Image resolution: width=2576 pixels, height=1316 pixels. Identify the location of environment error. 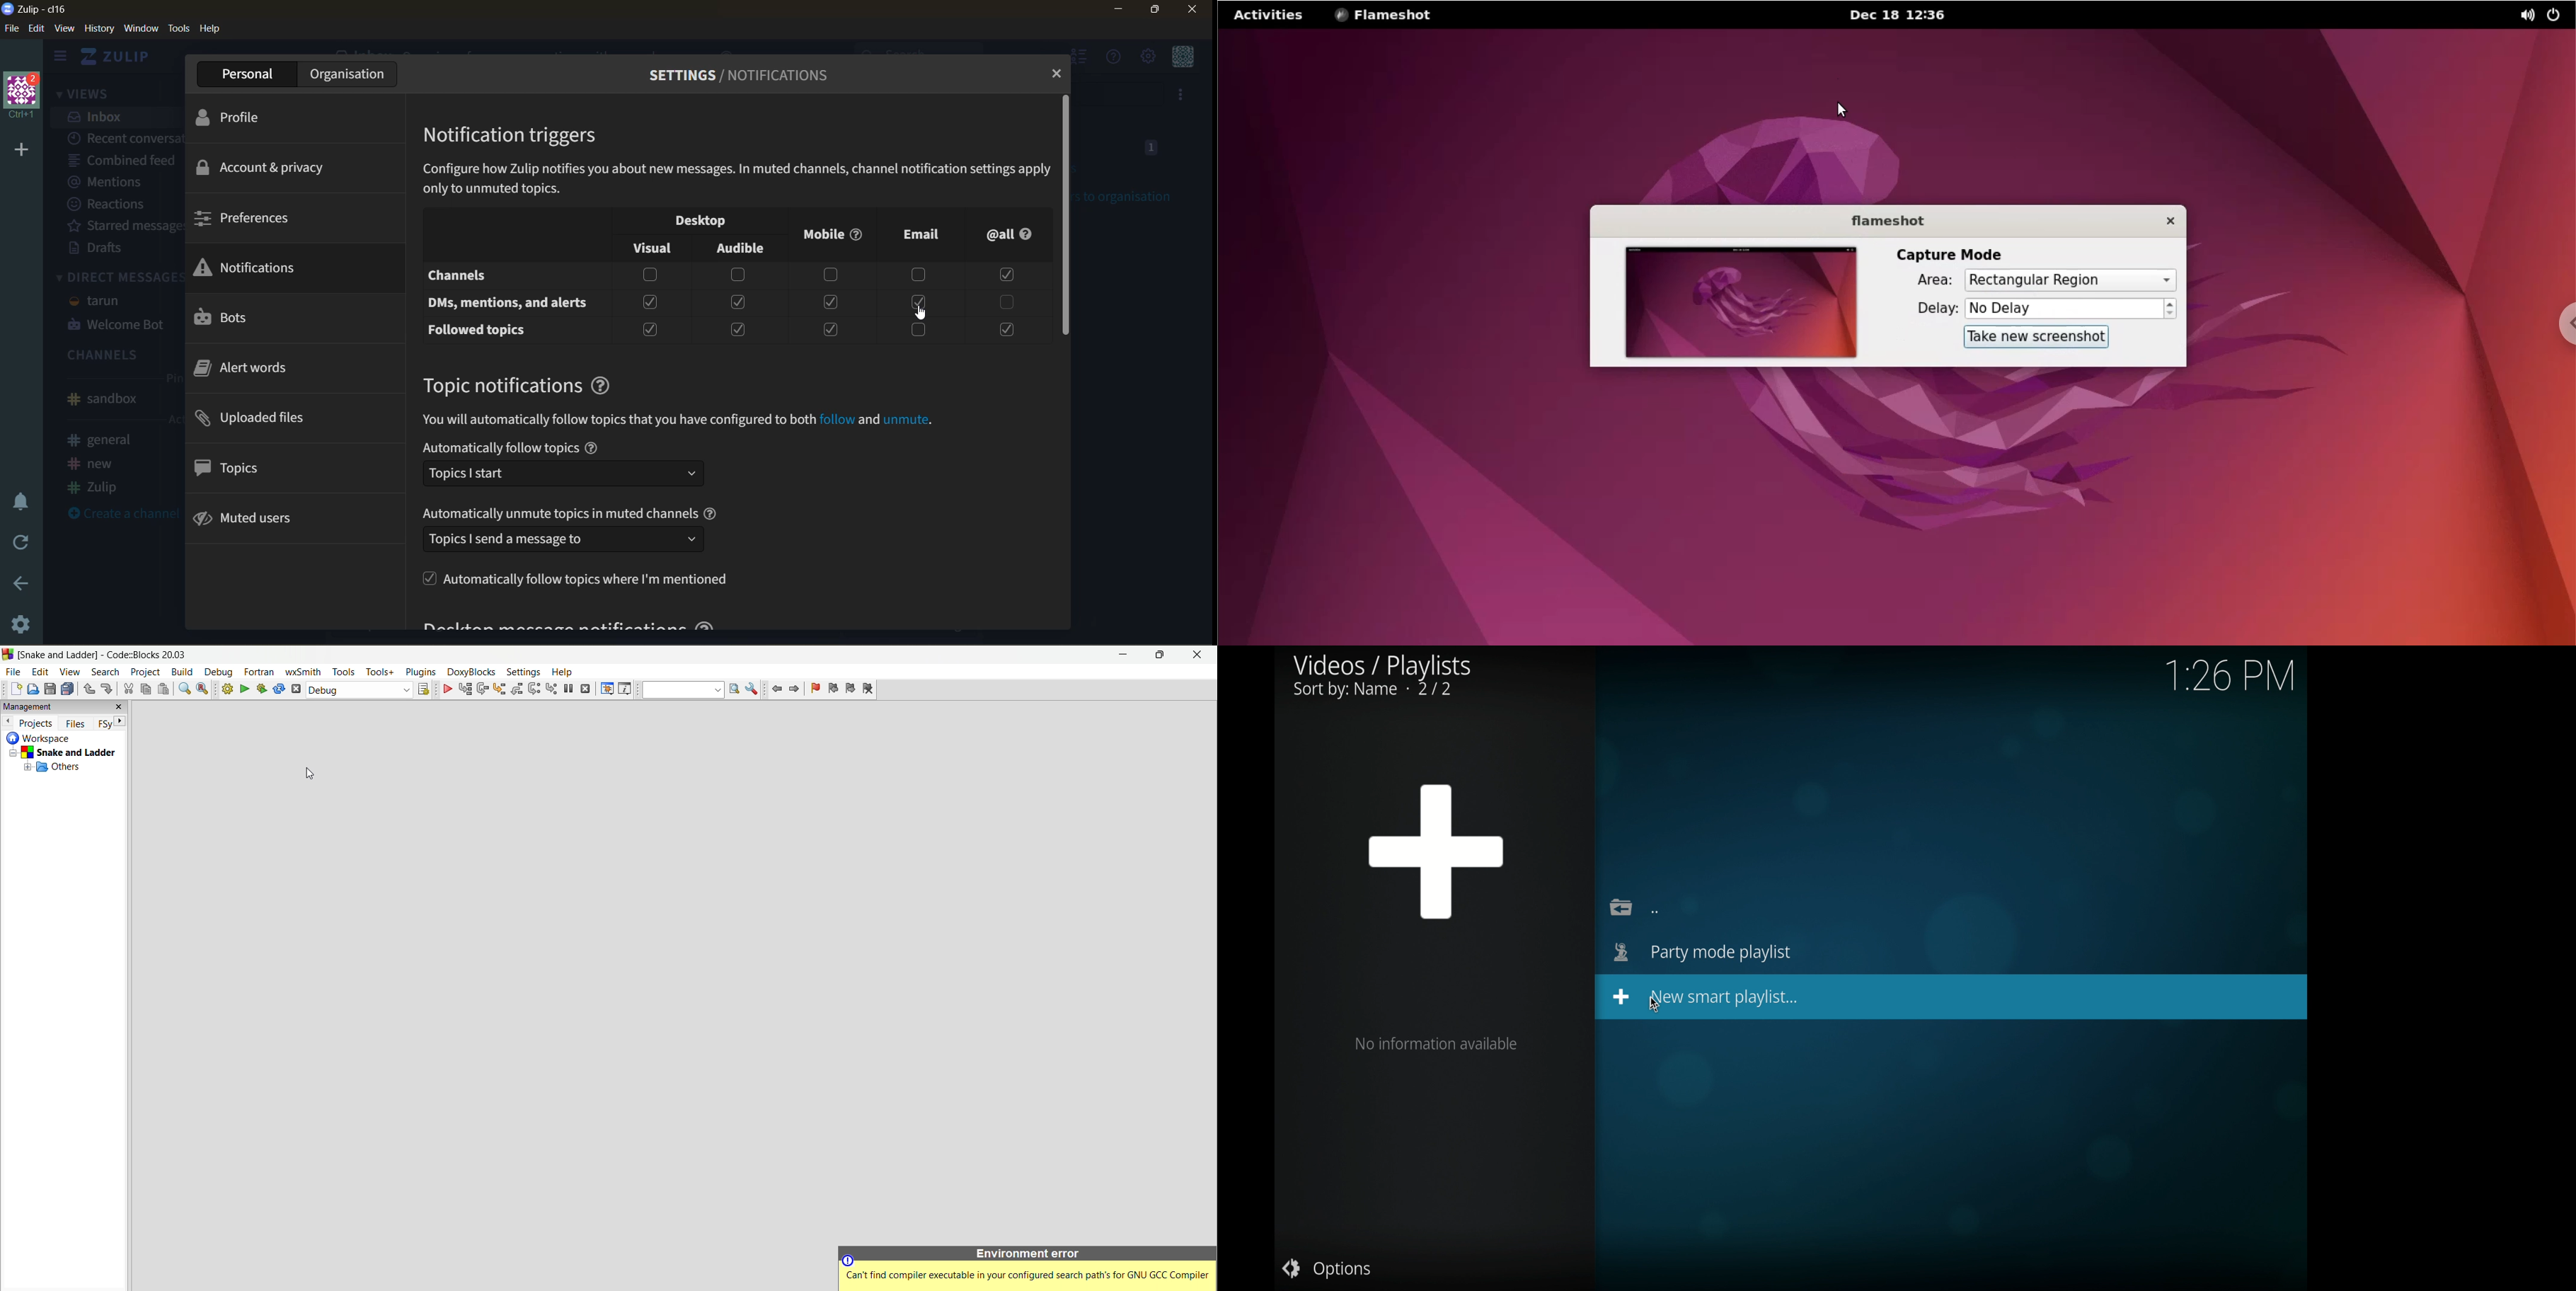
(1027, 1252).